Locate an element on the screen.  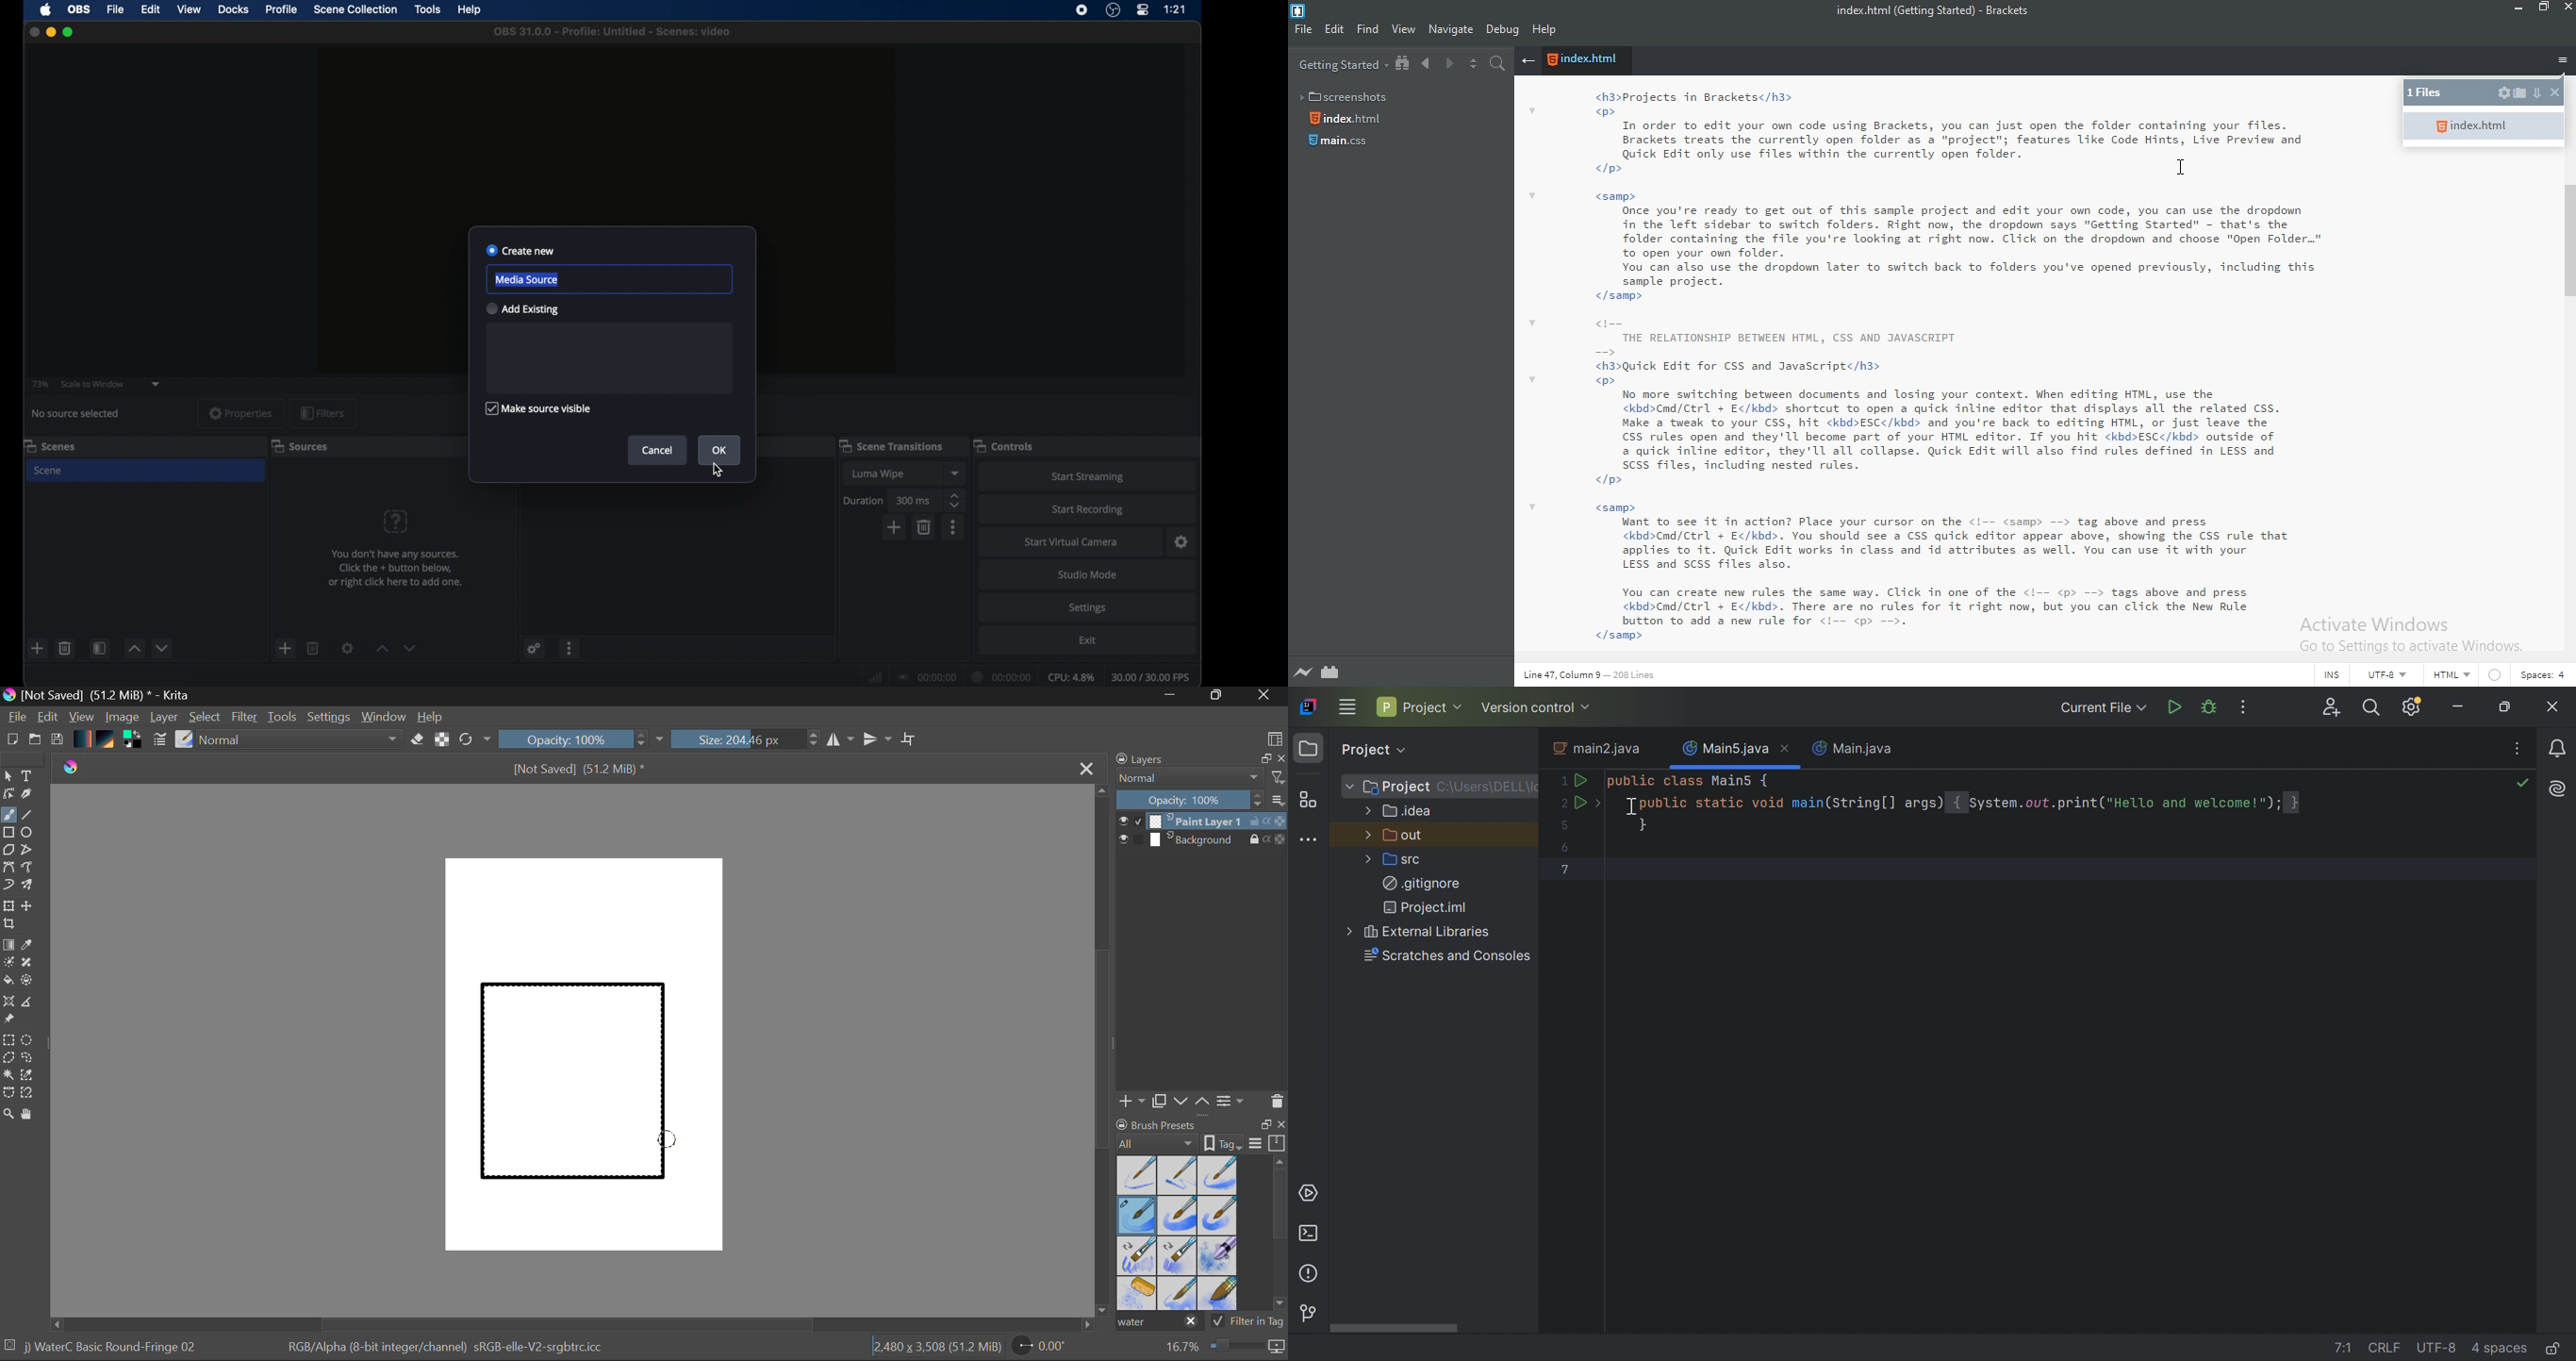
delete is located at coordinates (924, 527).